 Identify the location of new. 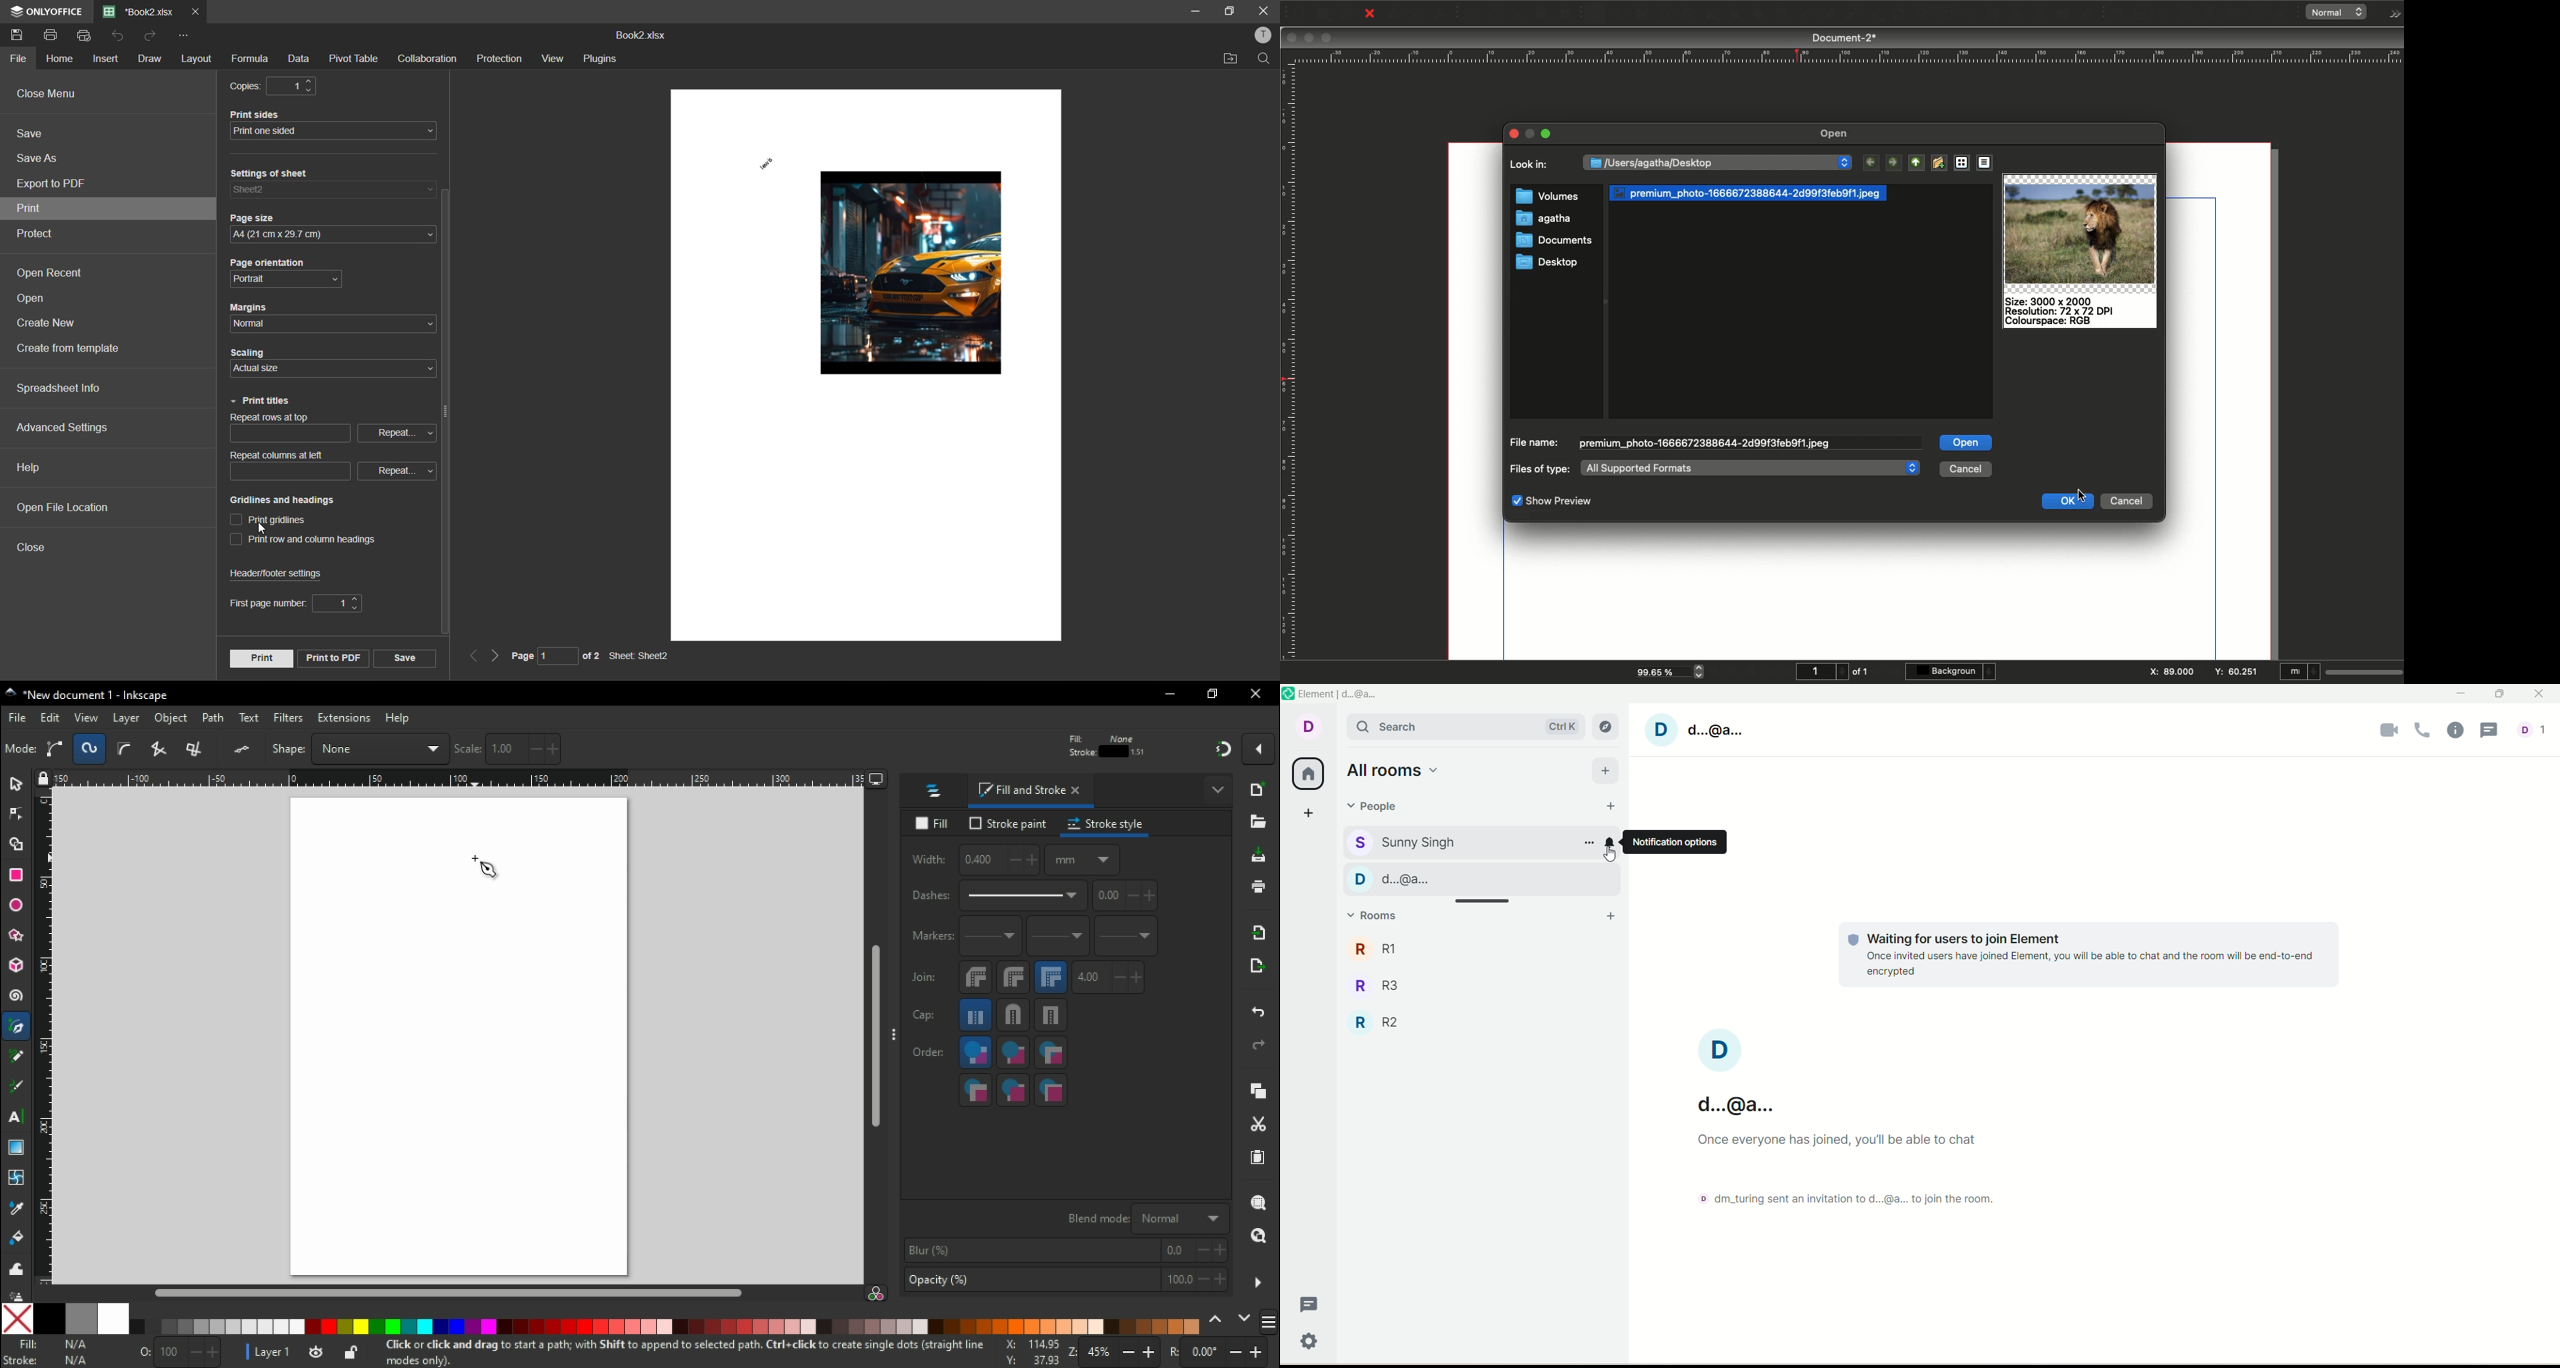
(1263, 794).